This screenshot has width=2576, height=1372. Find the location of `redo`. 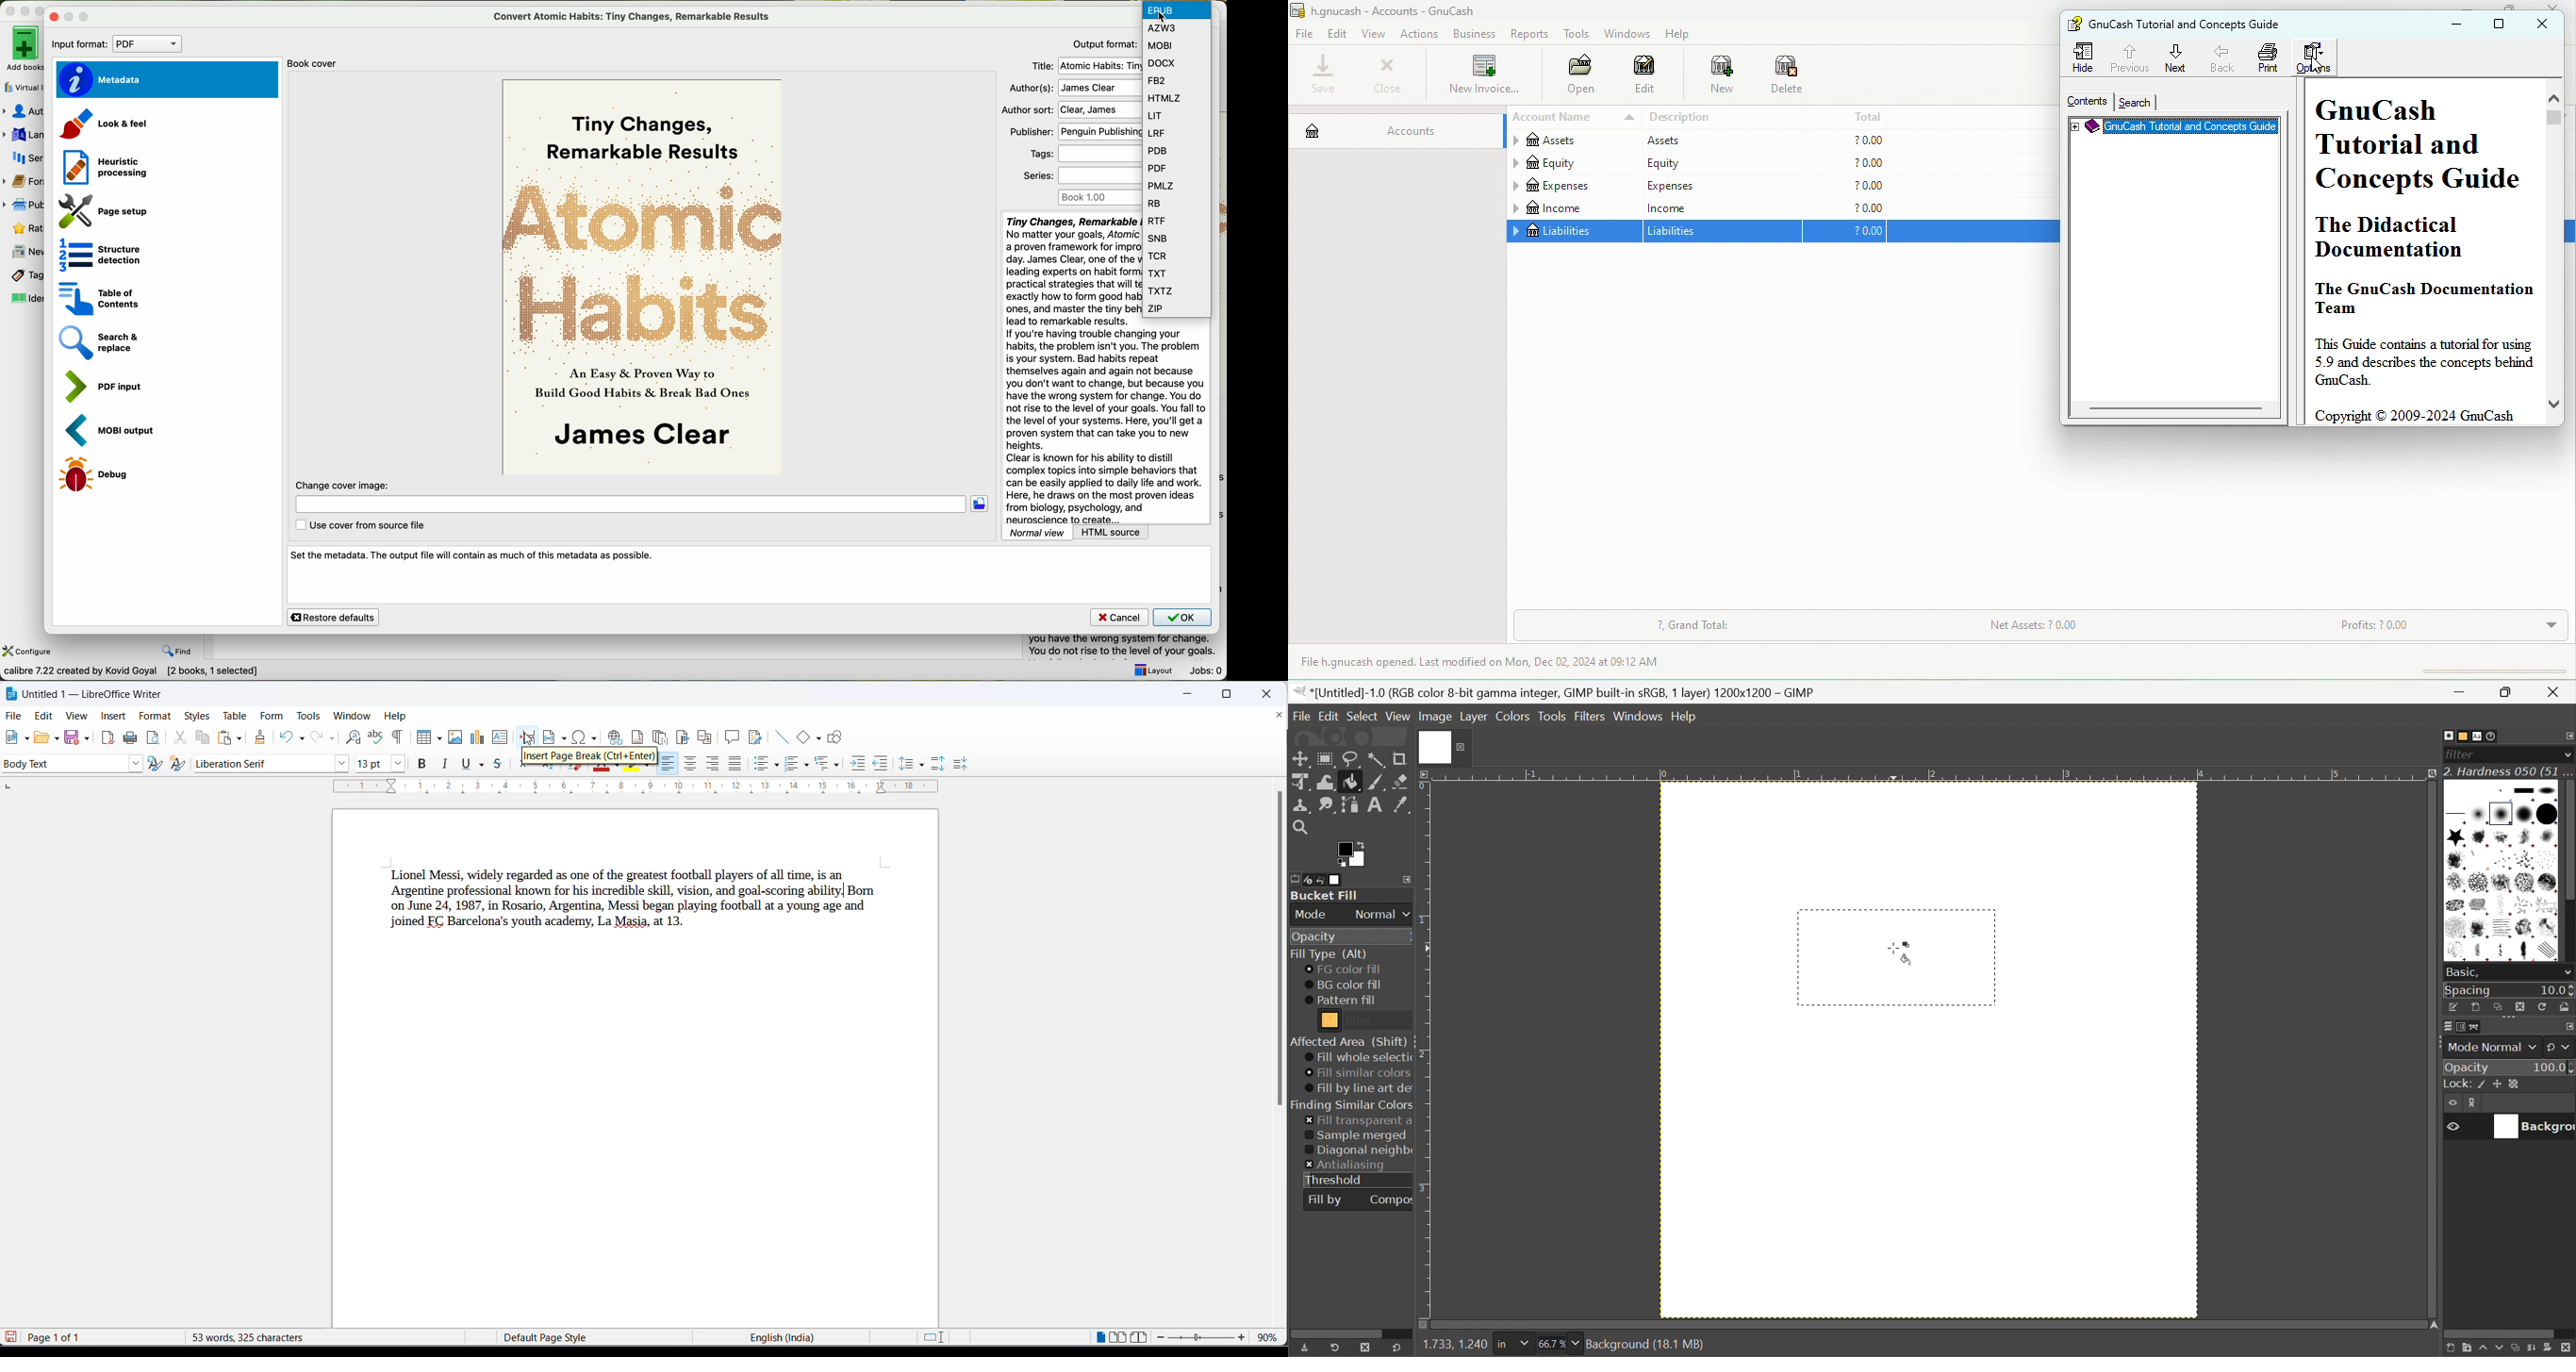

redo is located at coordinates (315, 738).